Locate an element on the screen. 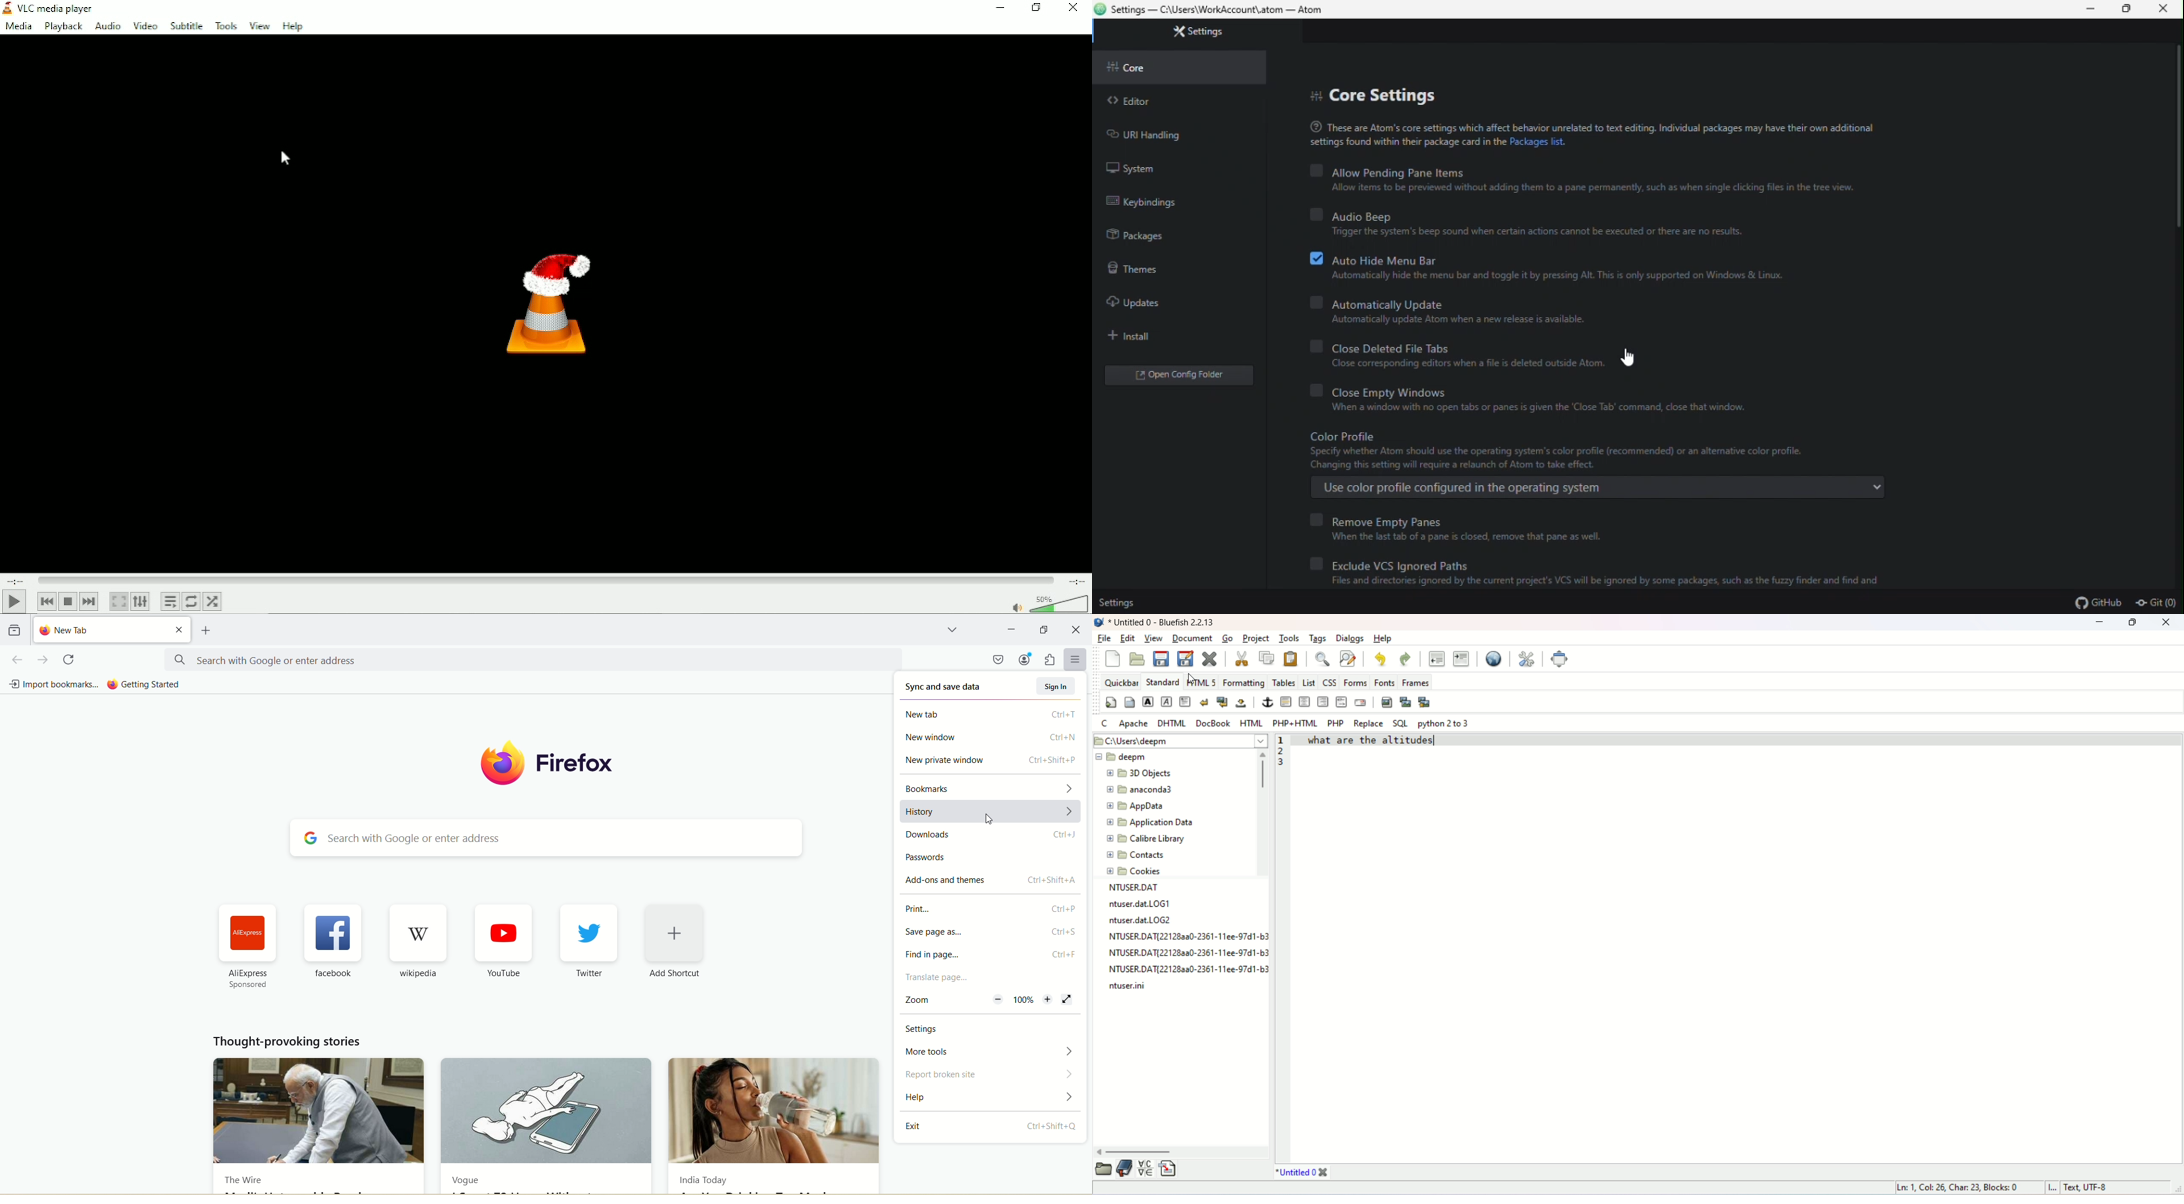  cookies is located at coordinates (1135, 872).